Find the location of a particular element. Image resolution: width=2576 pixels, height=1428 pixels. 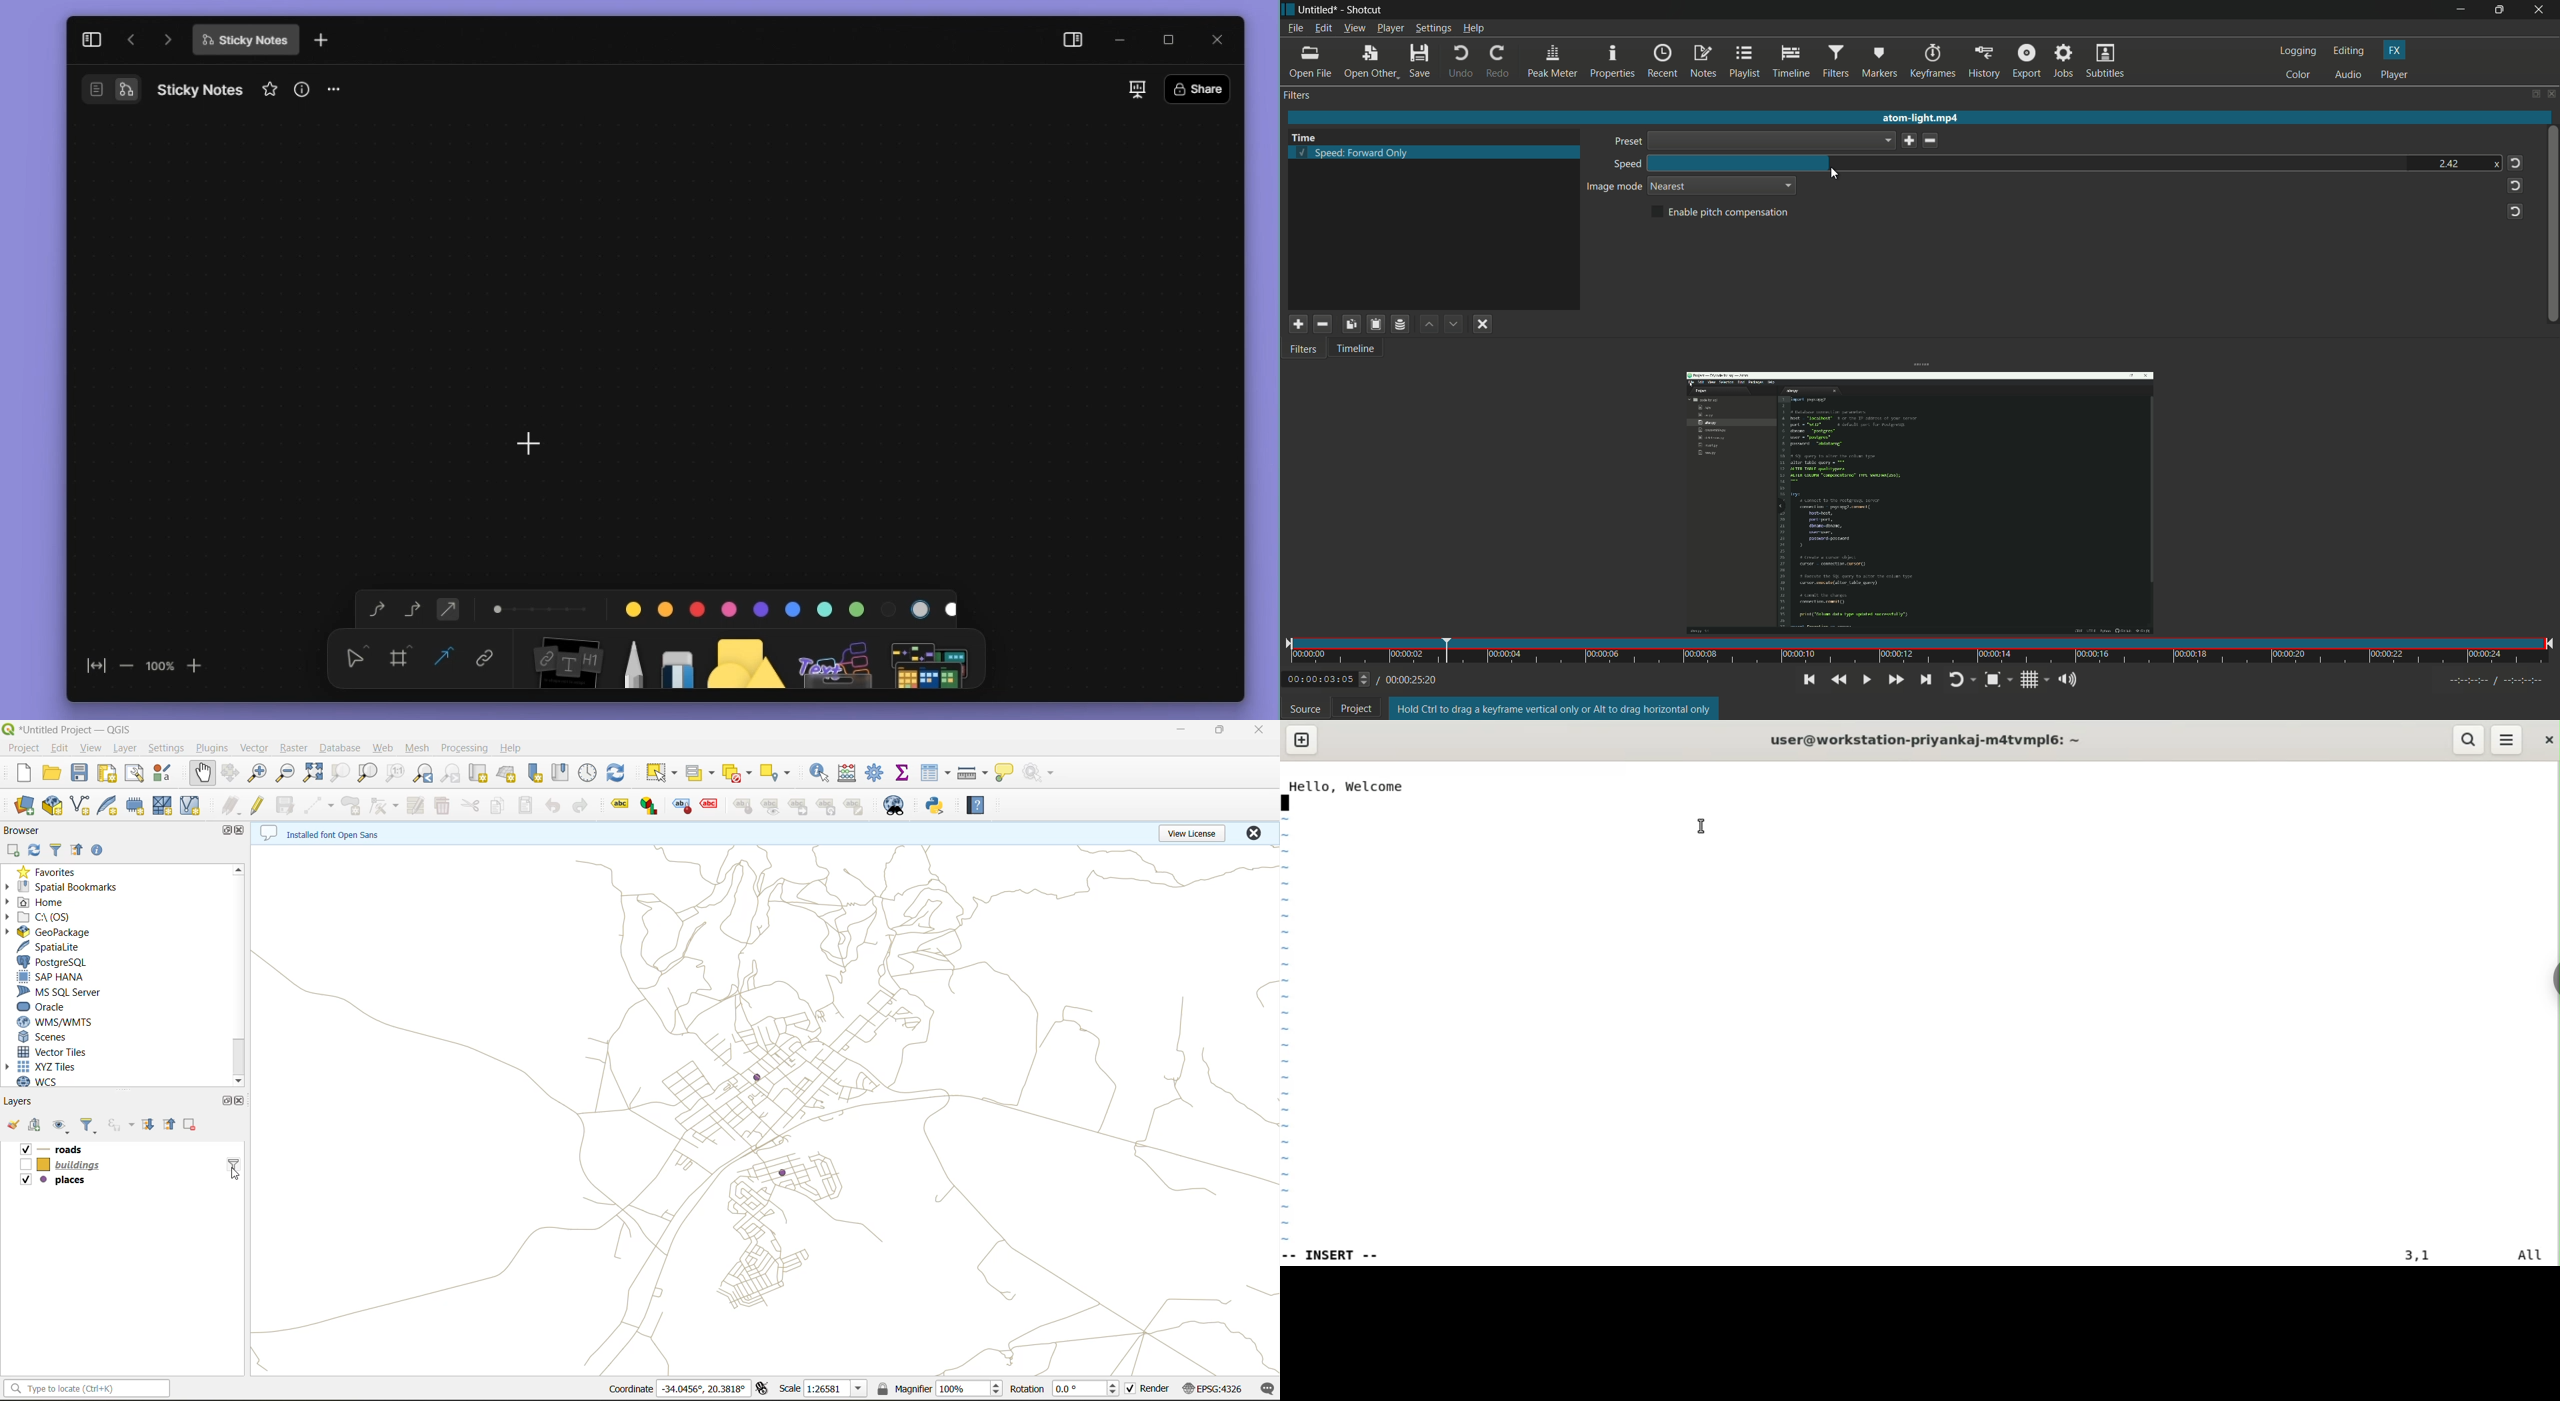

history is located at coordinates (1983, 62).